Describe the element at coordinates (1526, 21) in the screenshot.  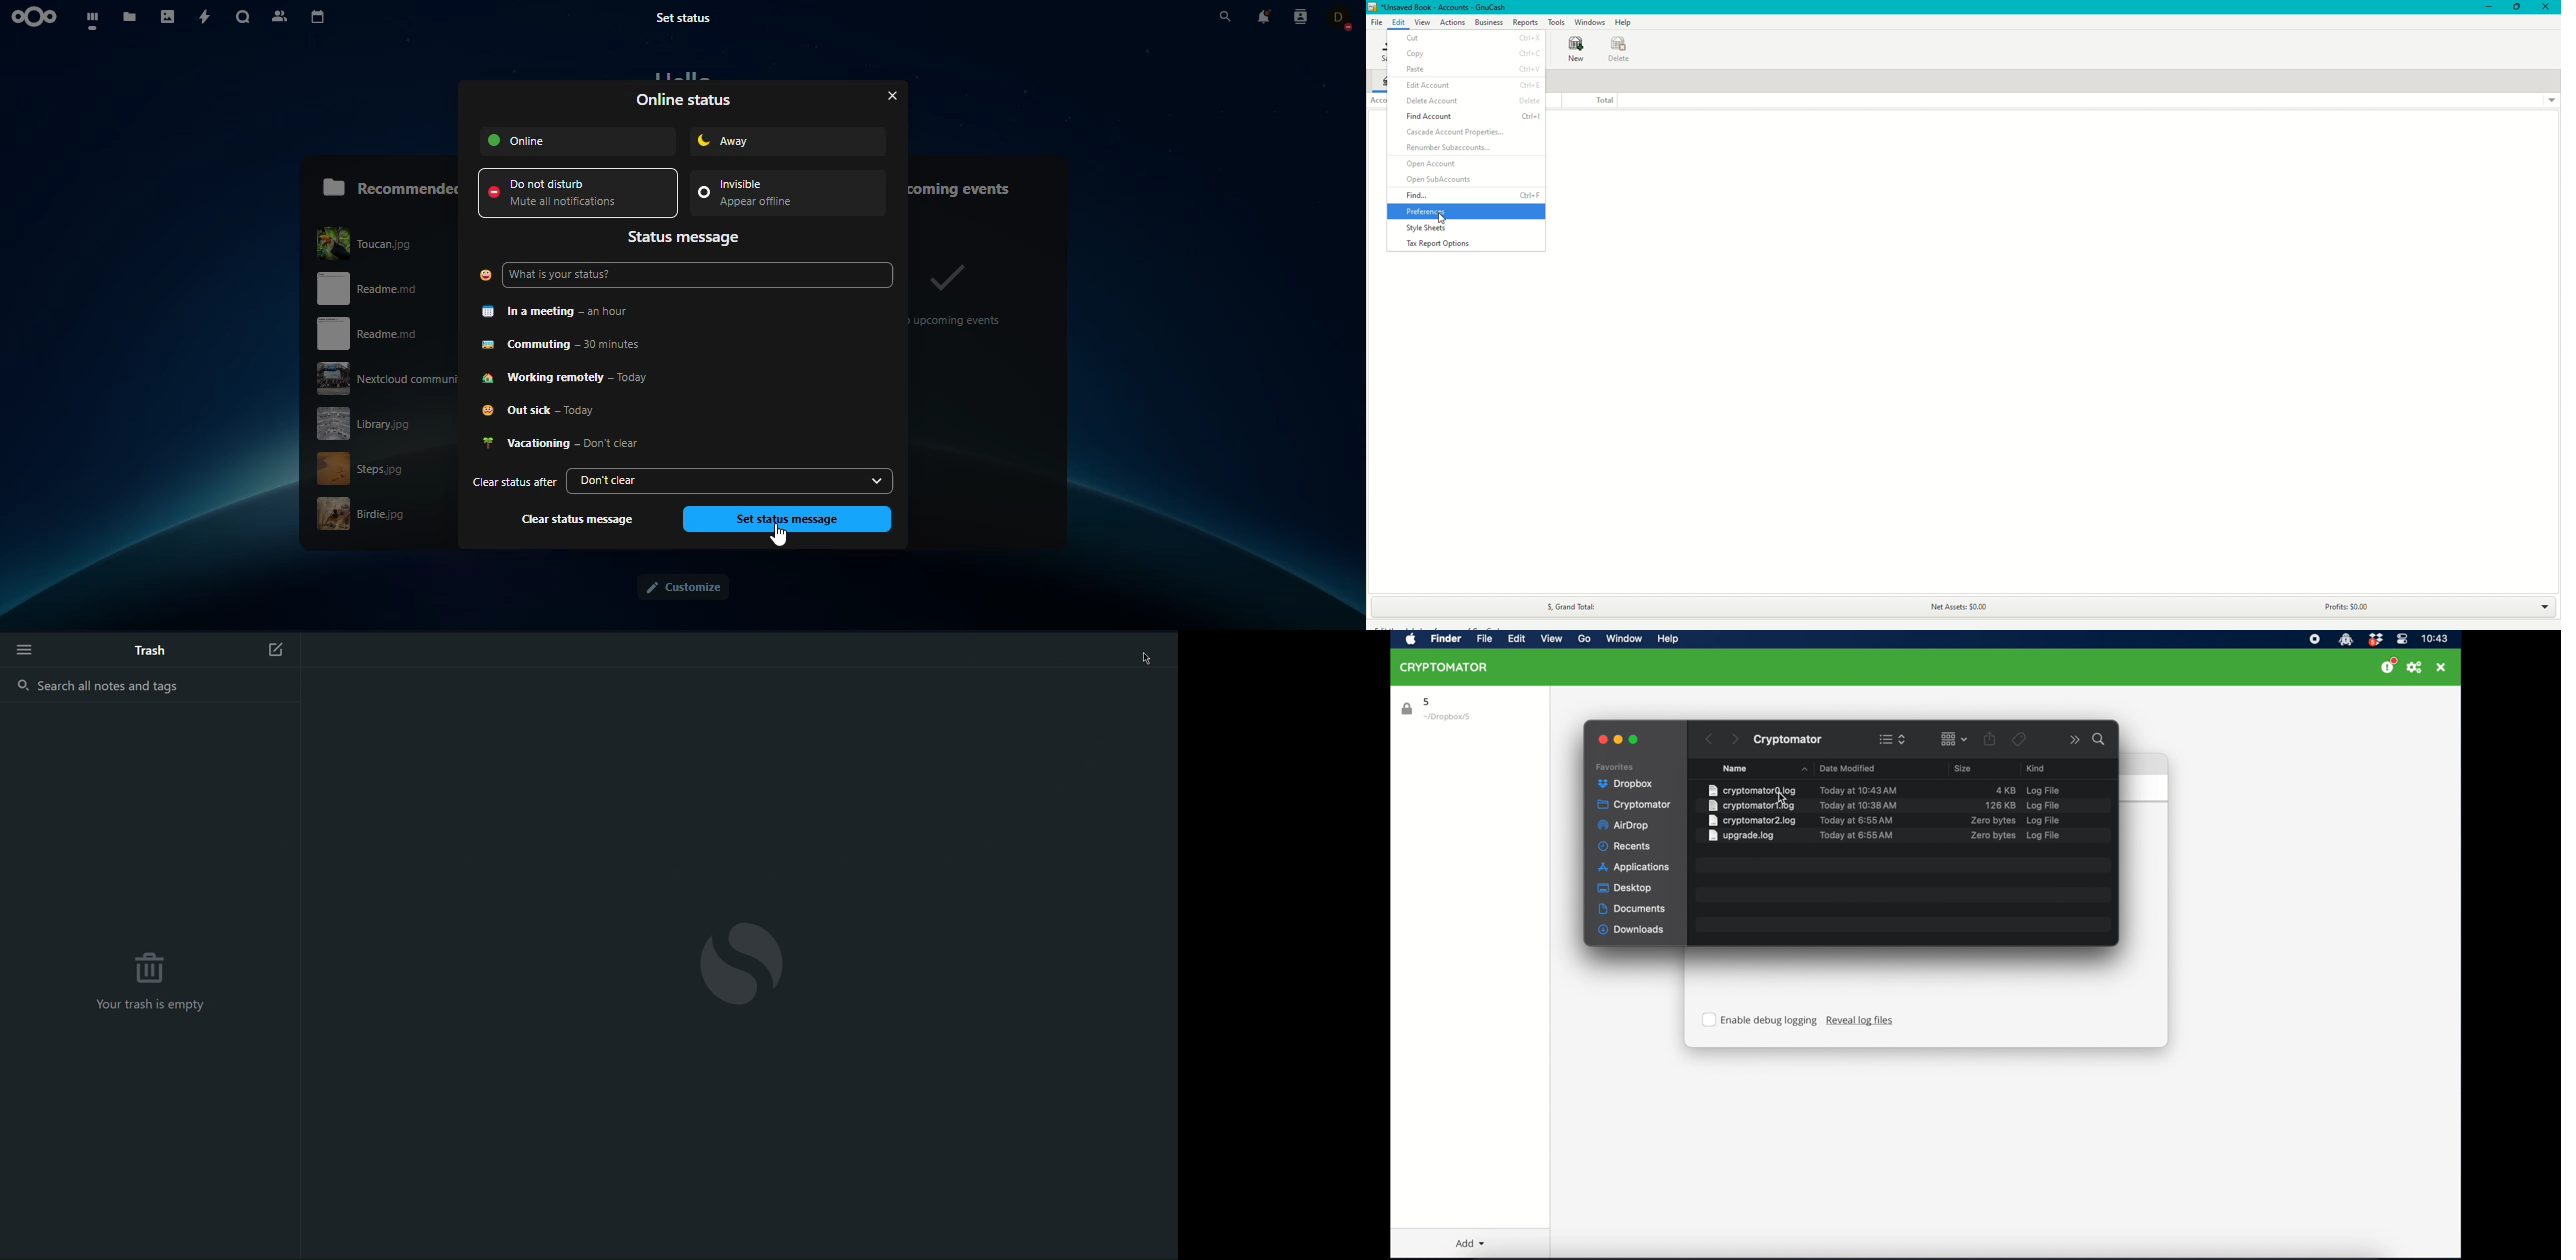
I see `Reports` at that location.